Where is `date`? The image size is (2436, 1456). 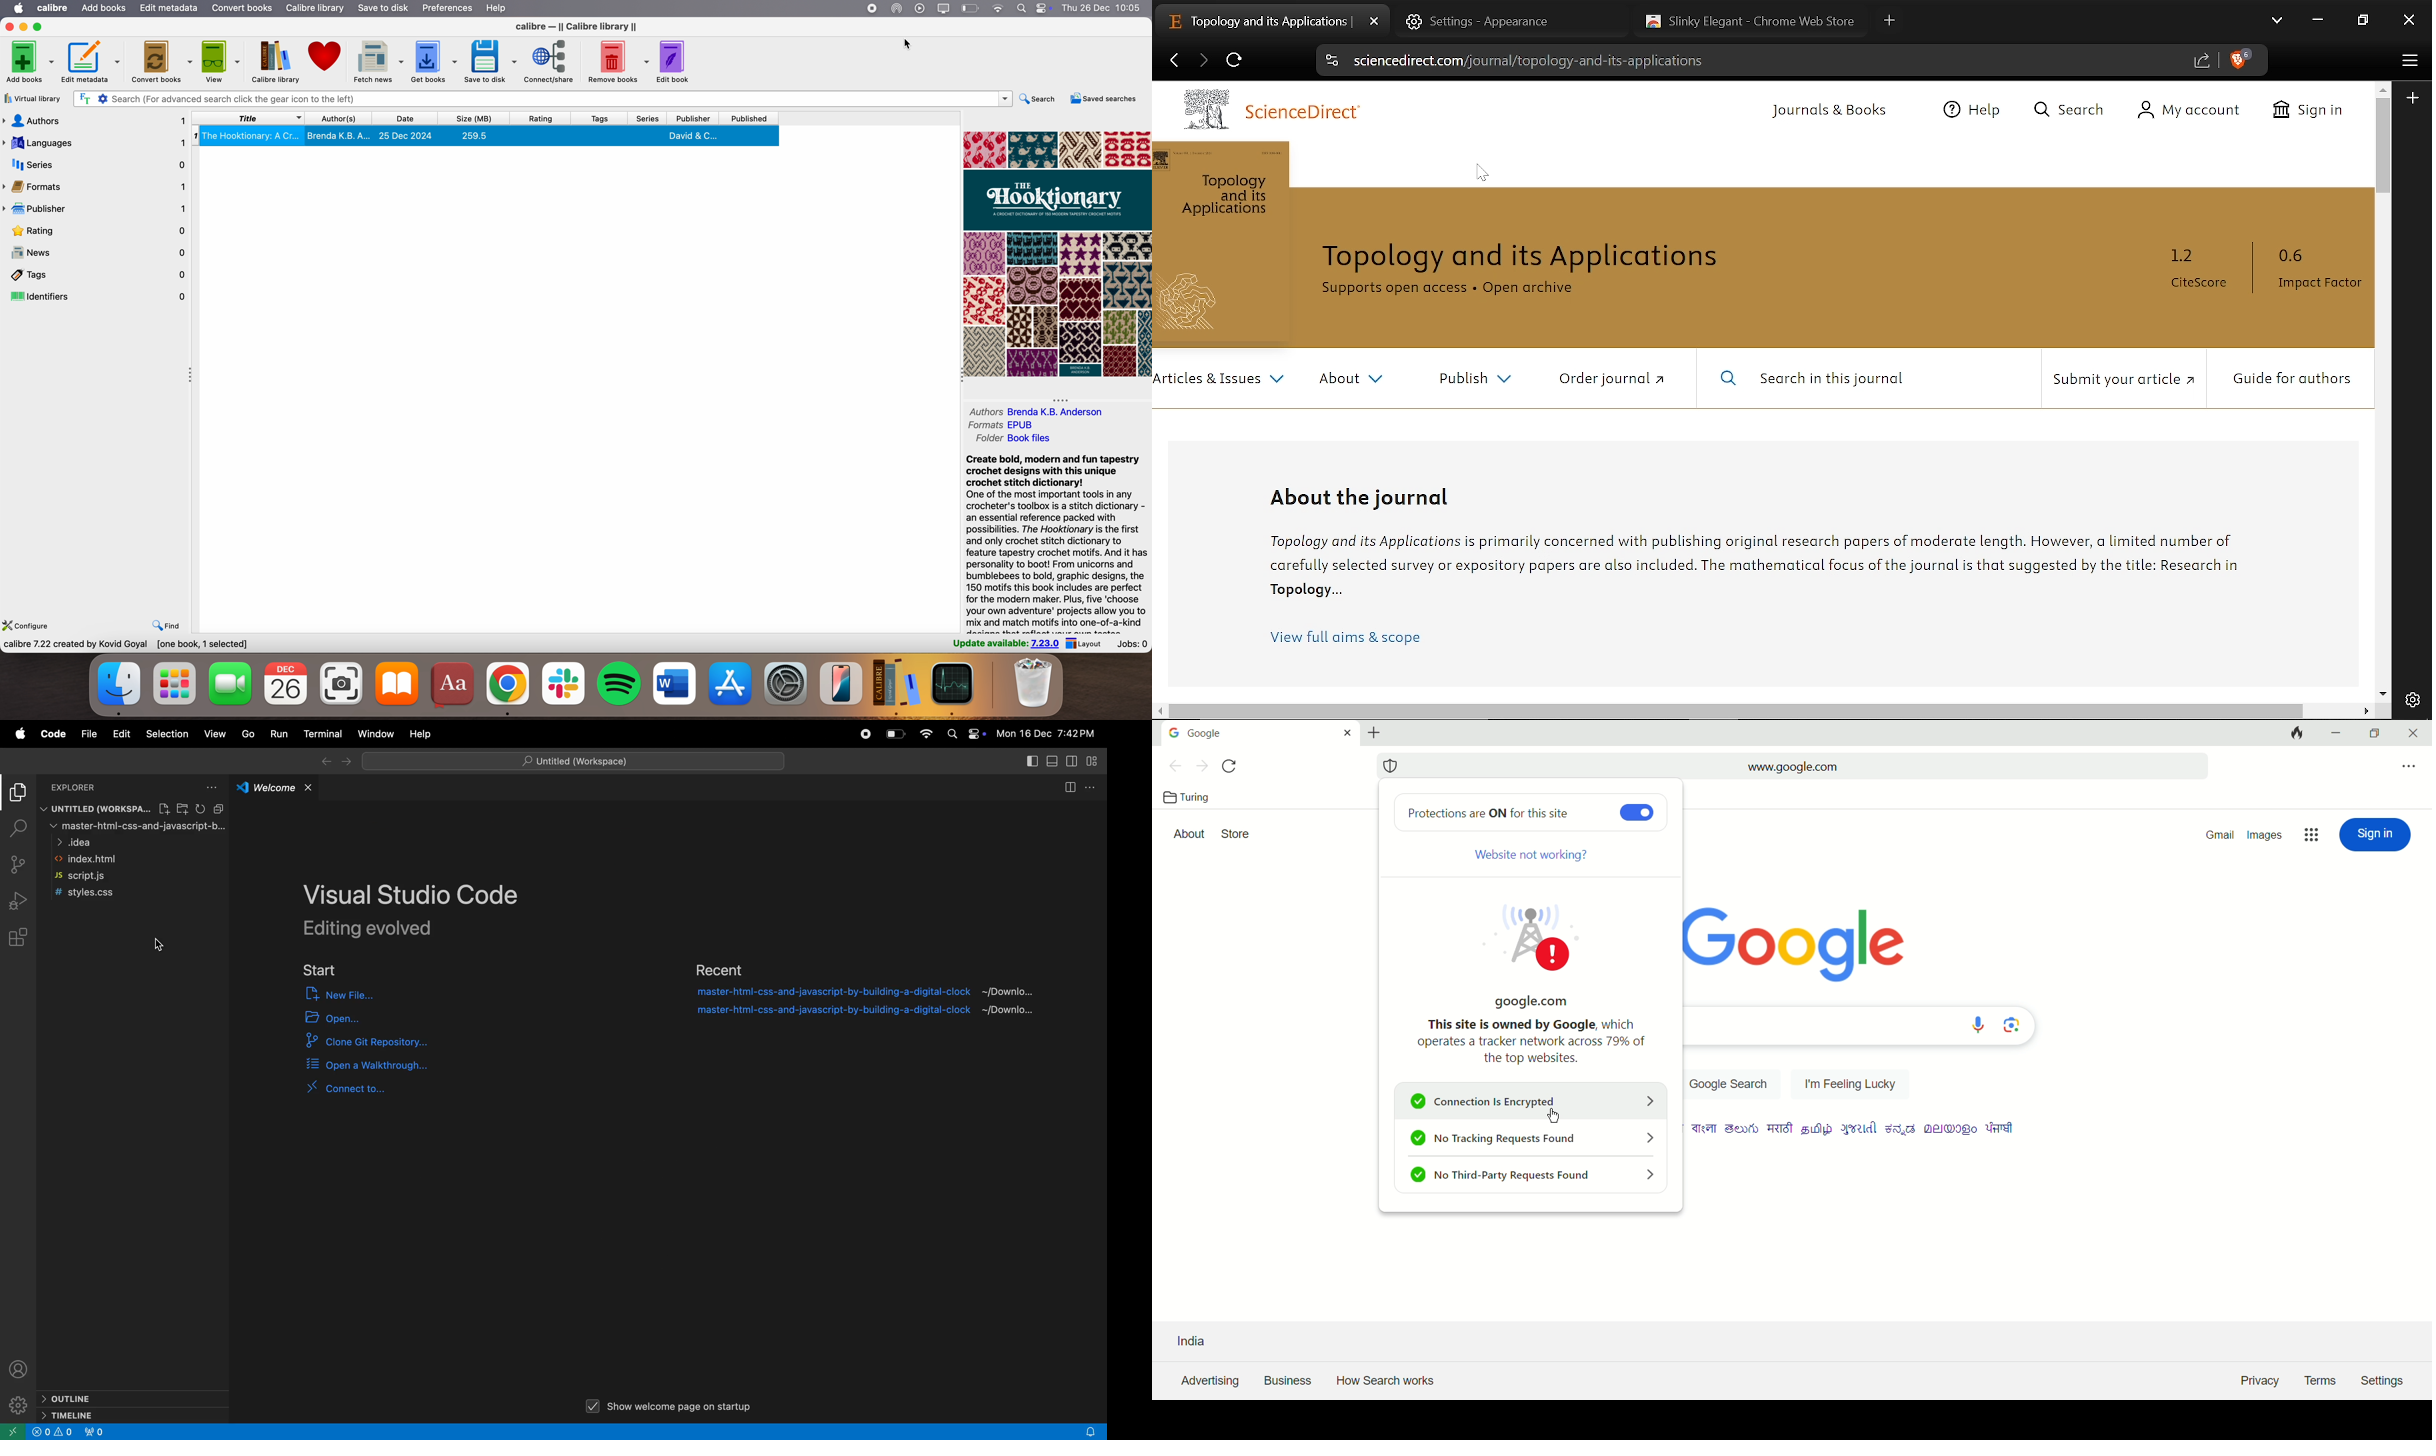
date is located at coordinates (406, 118).